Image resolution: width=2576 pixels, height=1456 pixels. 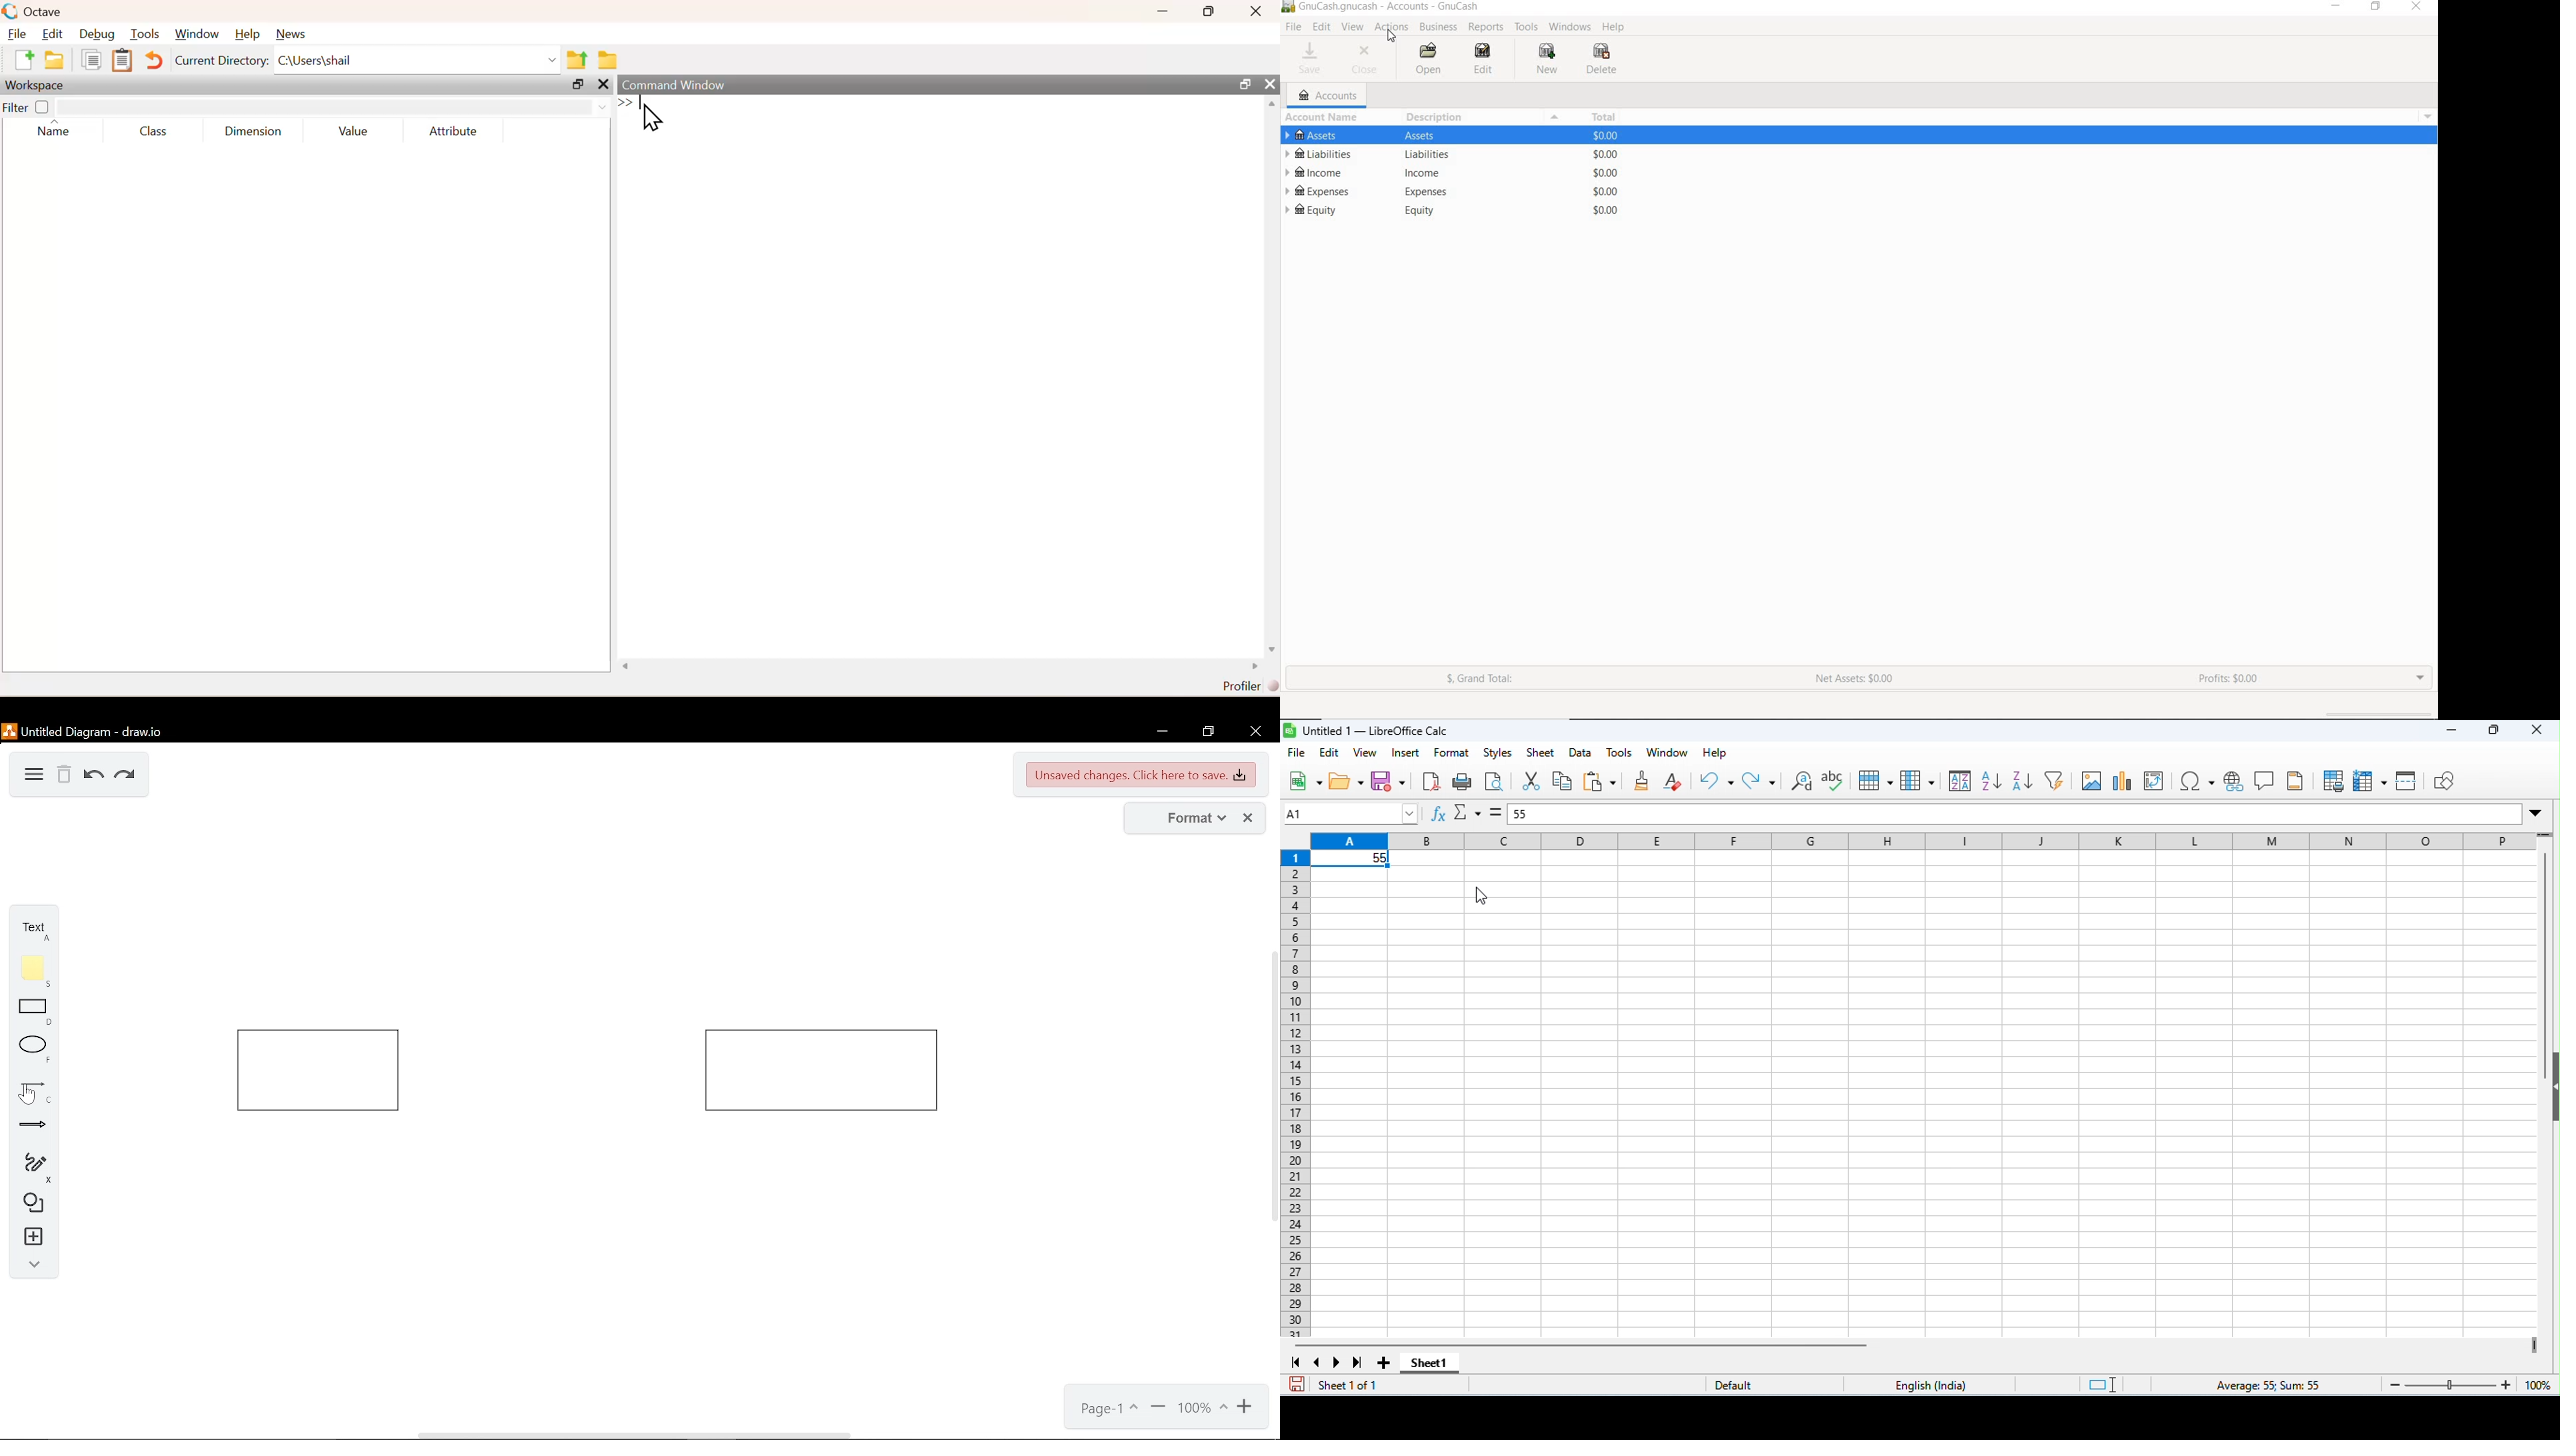 What do you see at coordinates (1158, 1411) in the screenshot?
I see `zoom out` at bounding box center [1158, 1411].